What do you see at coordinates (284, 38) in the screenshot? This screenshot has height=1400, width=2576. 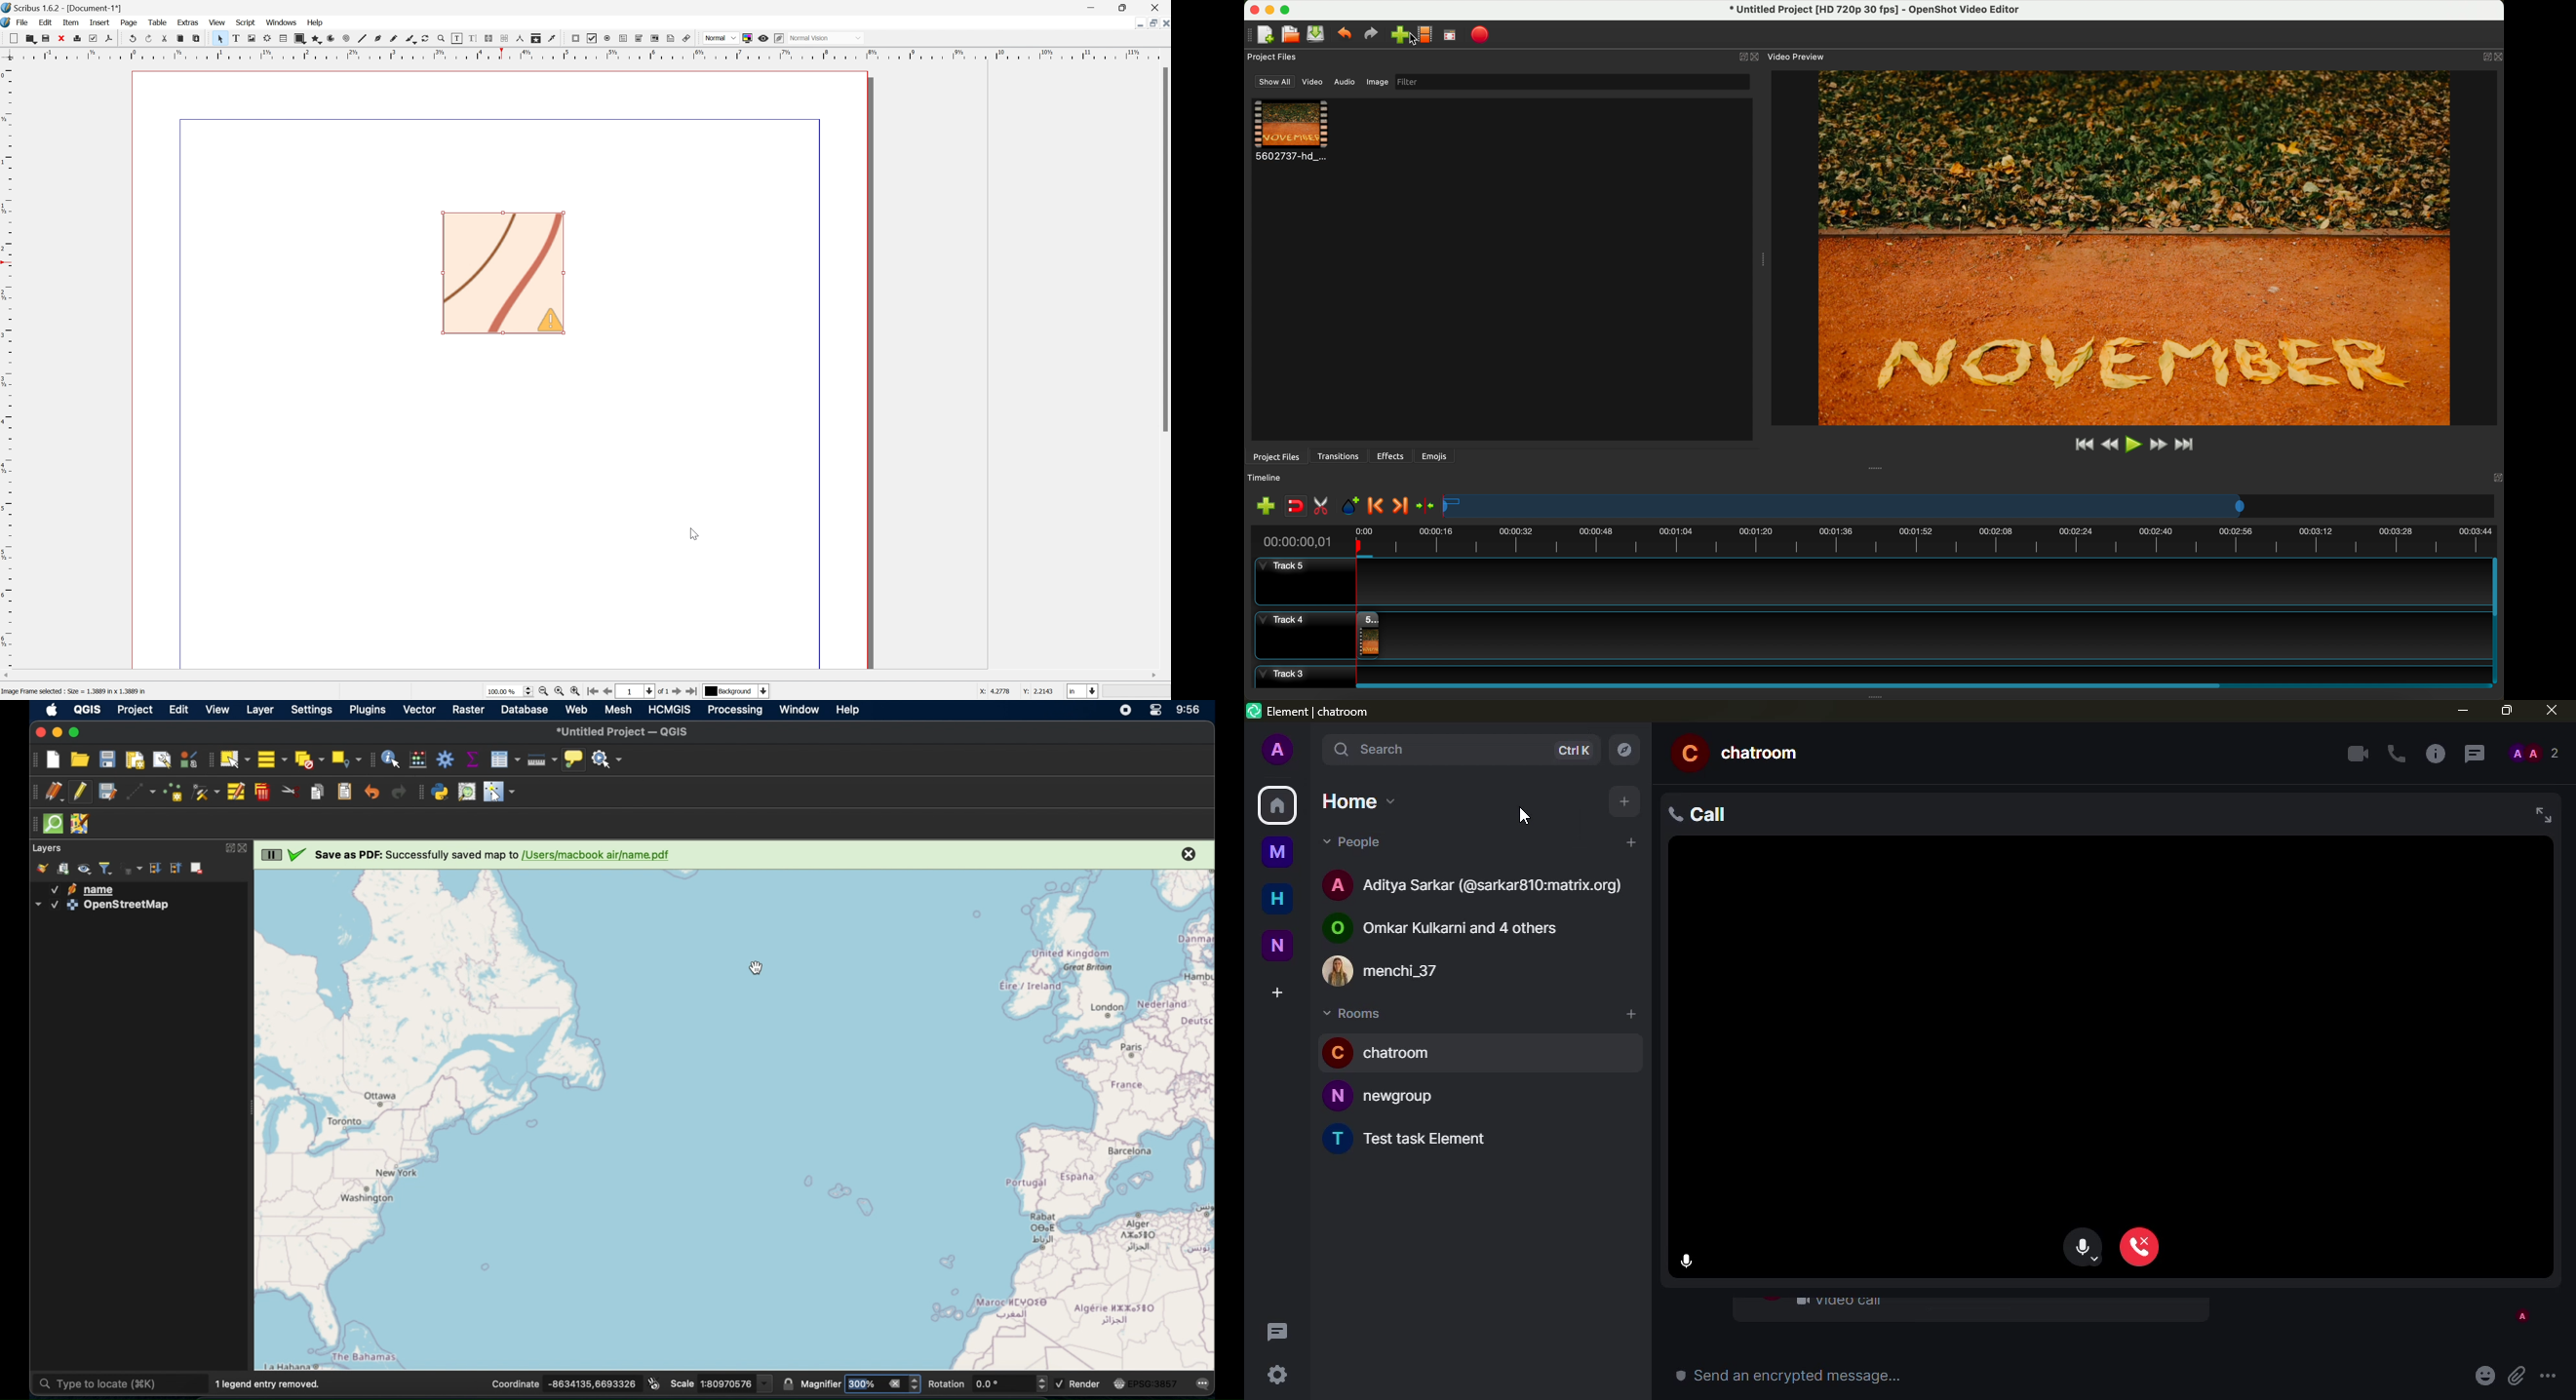 I see `Table` at bounding box center [284, 38].